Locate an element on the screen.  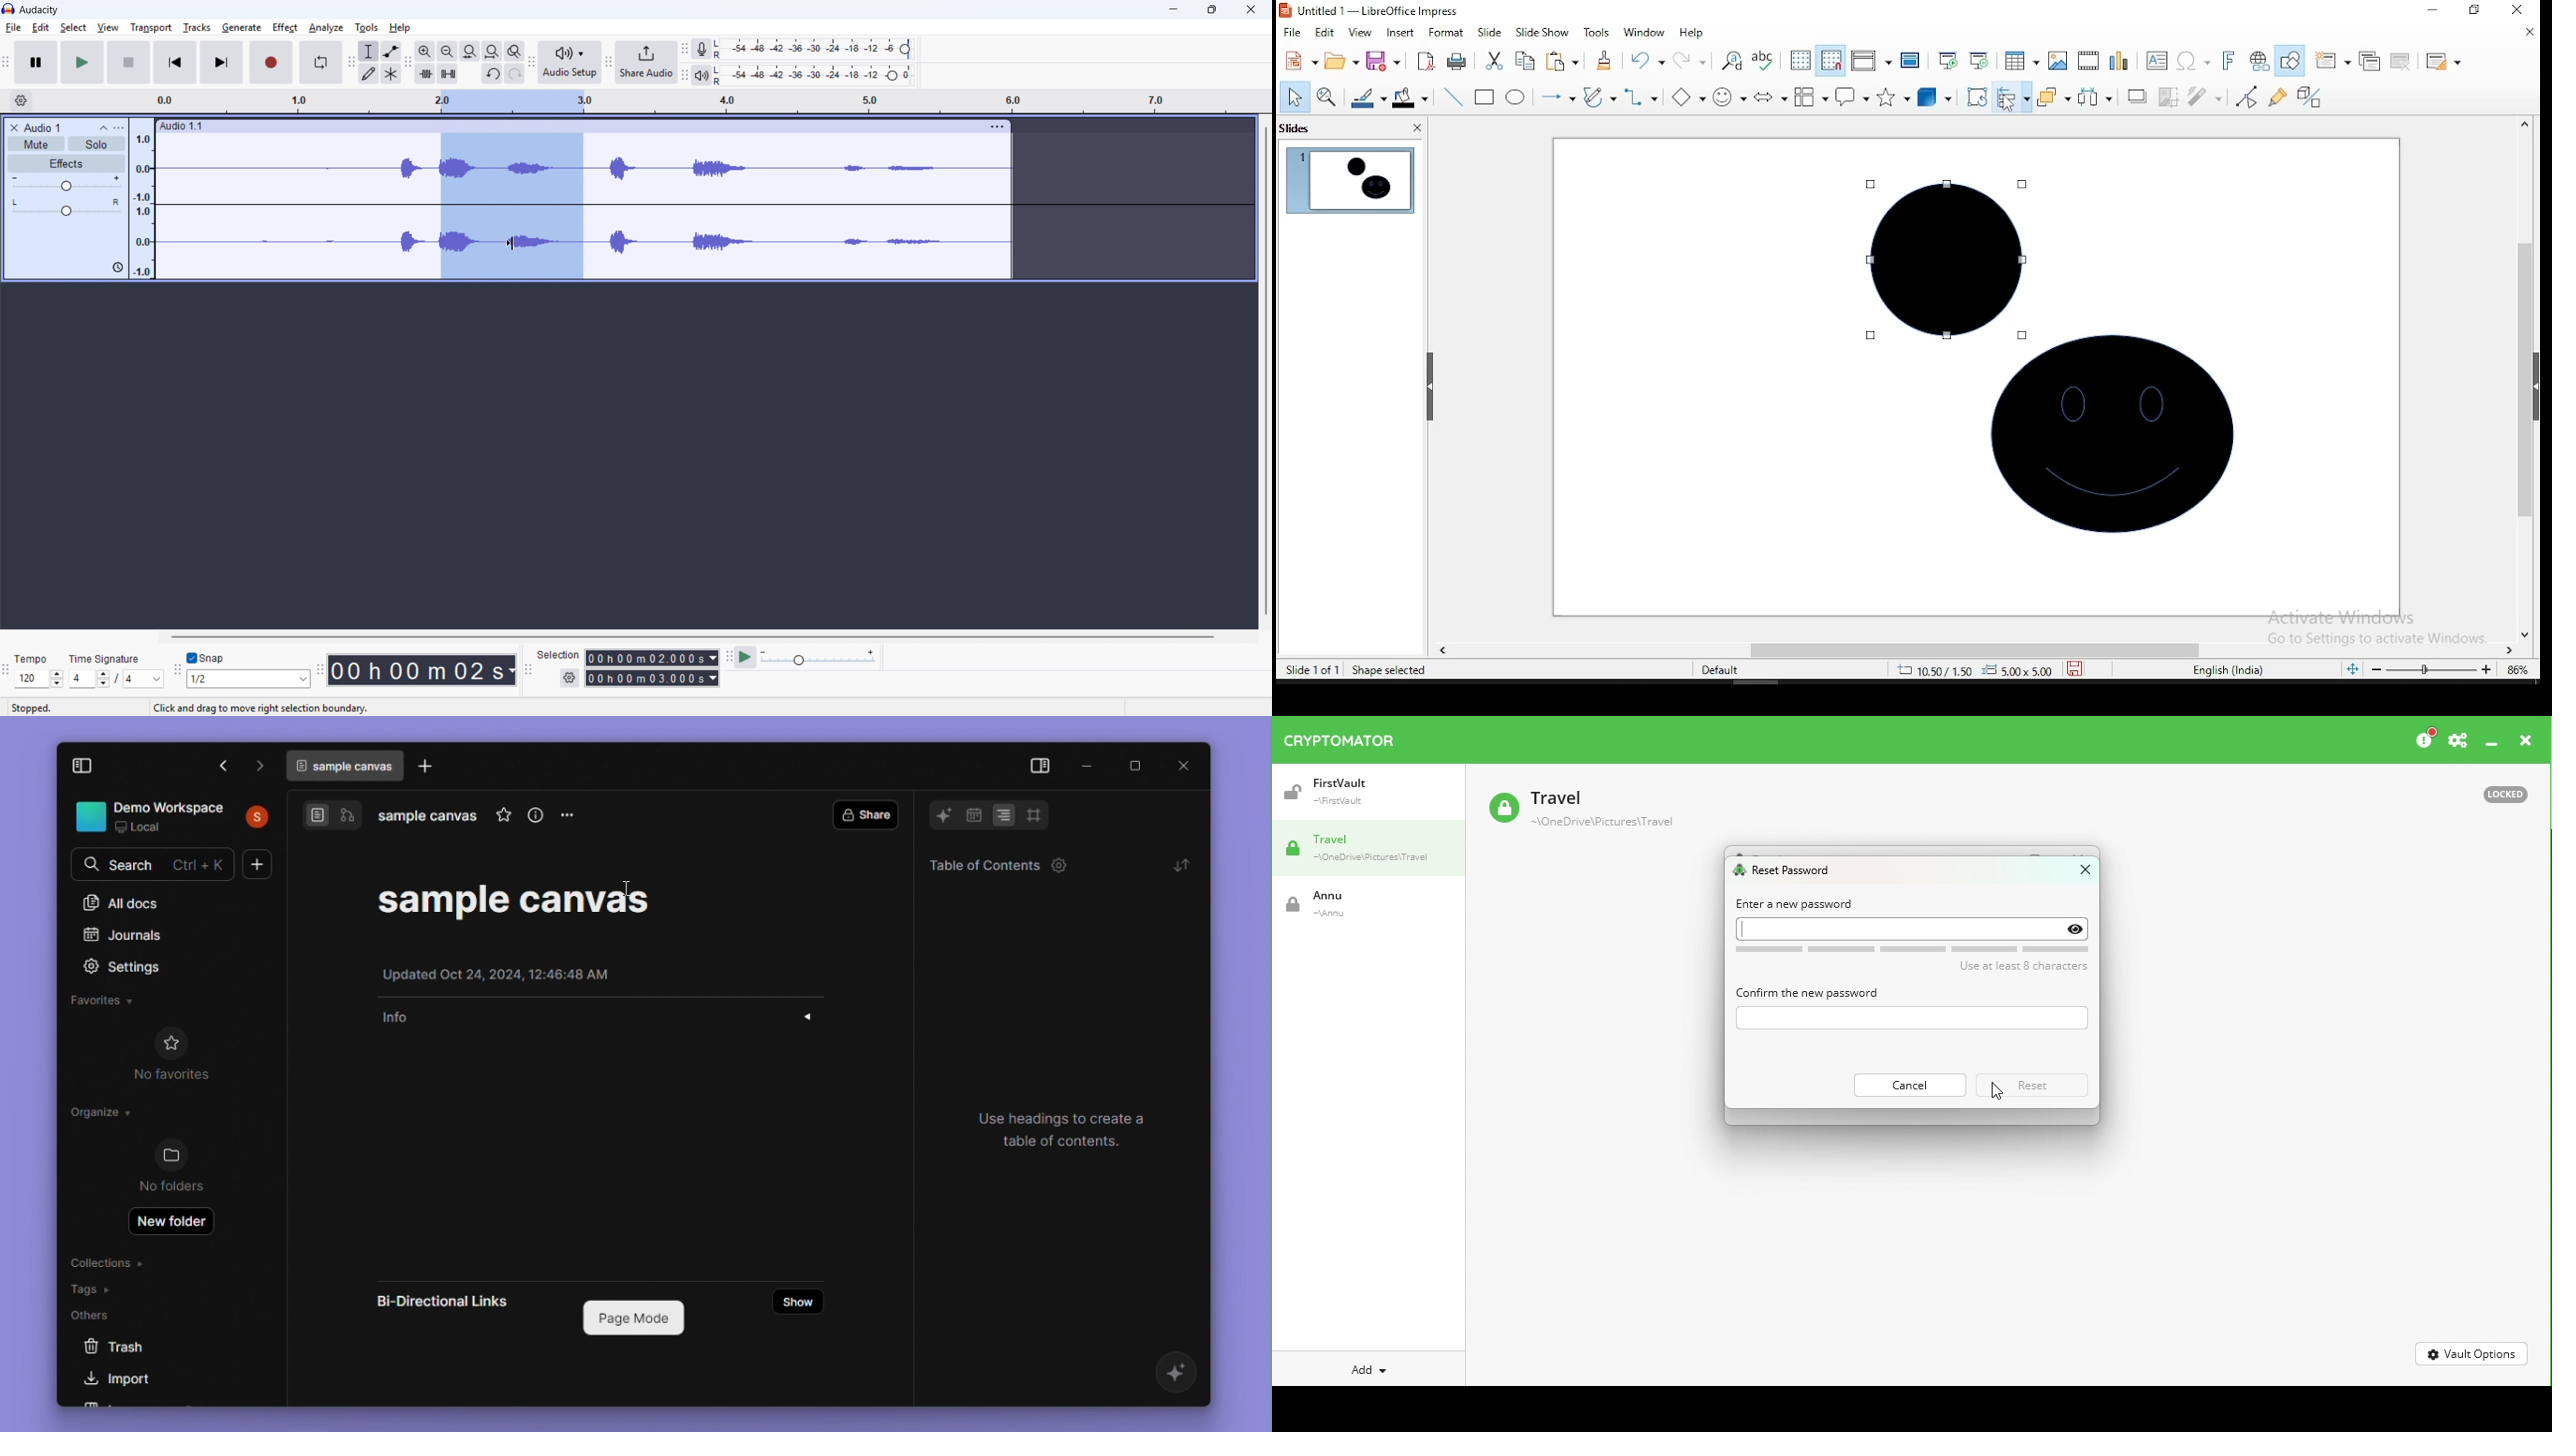
select tool is located at coordinates (1295, 96).